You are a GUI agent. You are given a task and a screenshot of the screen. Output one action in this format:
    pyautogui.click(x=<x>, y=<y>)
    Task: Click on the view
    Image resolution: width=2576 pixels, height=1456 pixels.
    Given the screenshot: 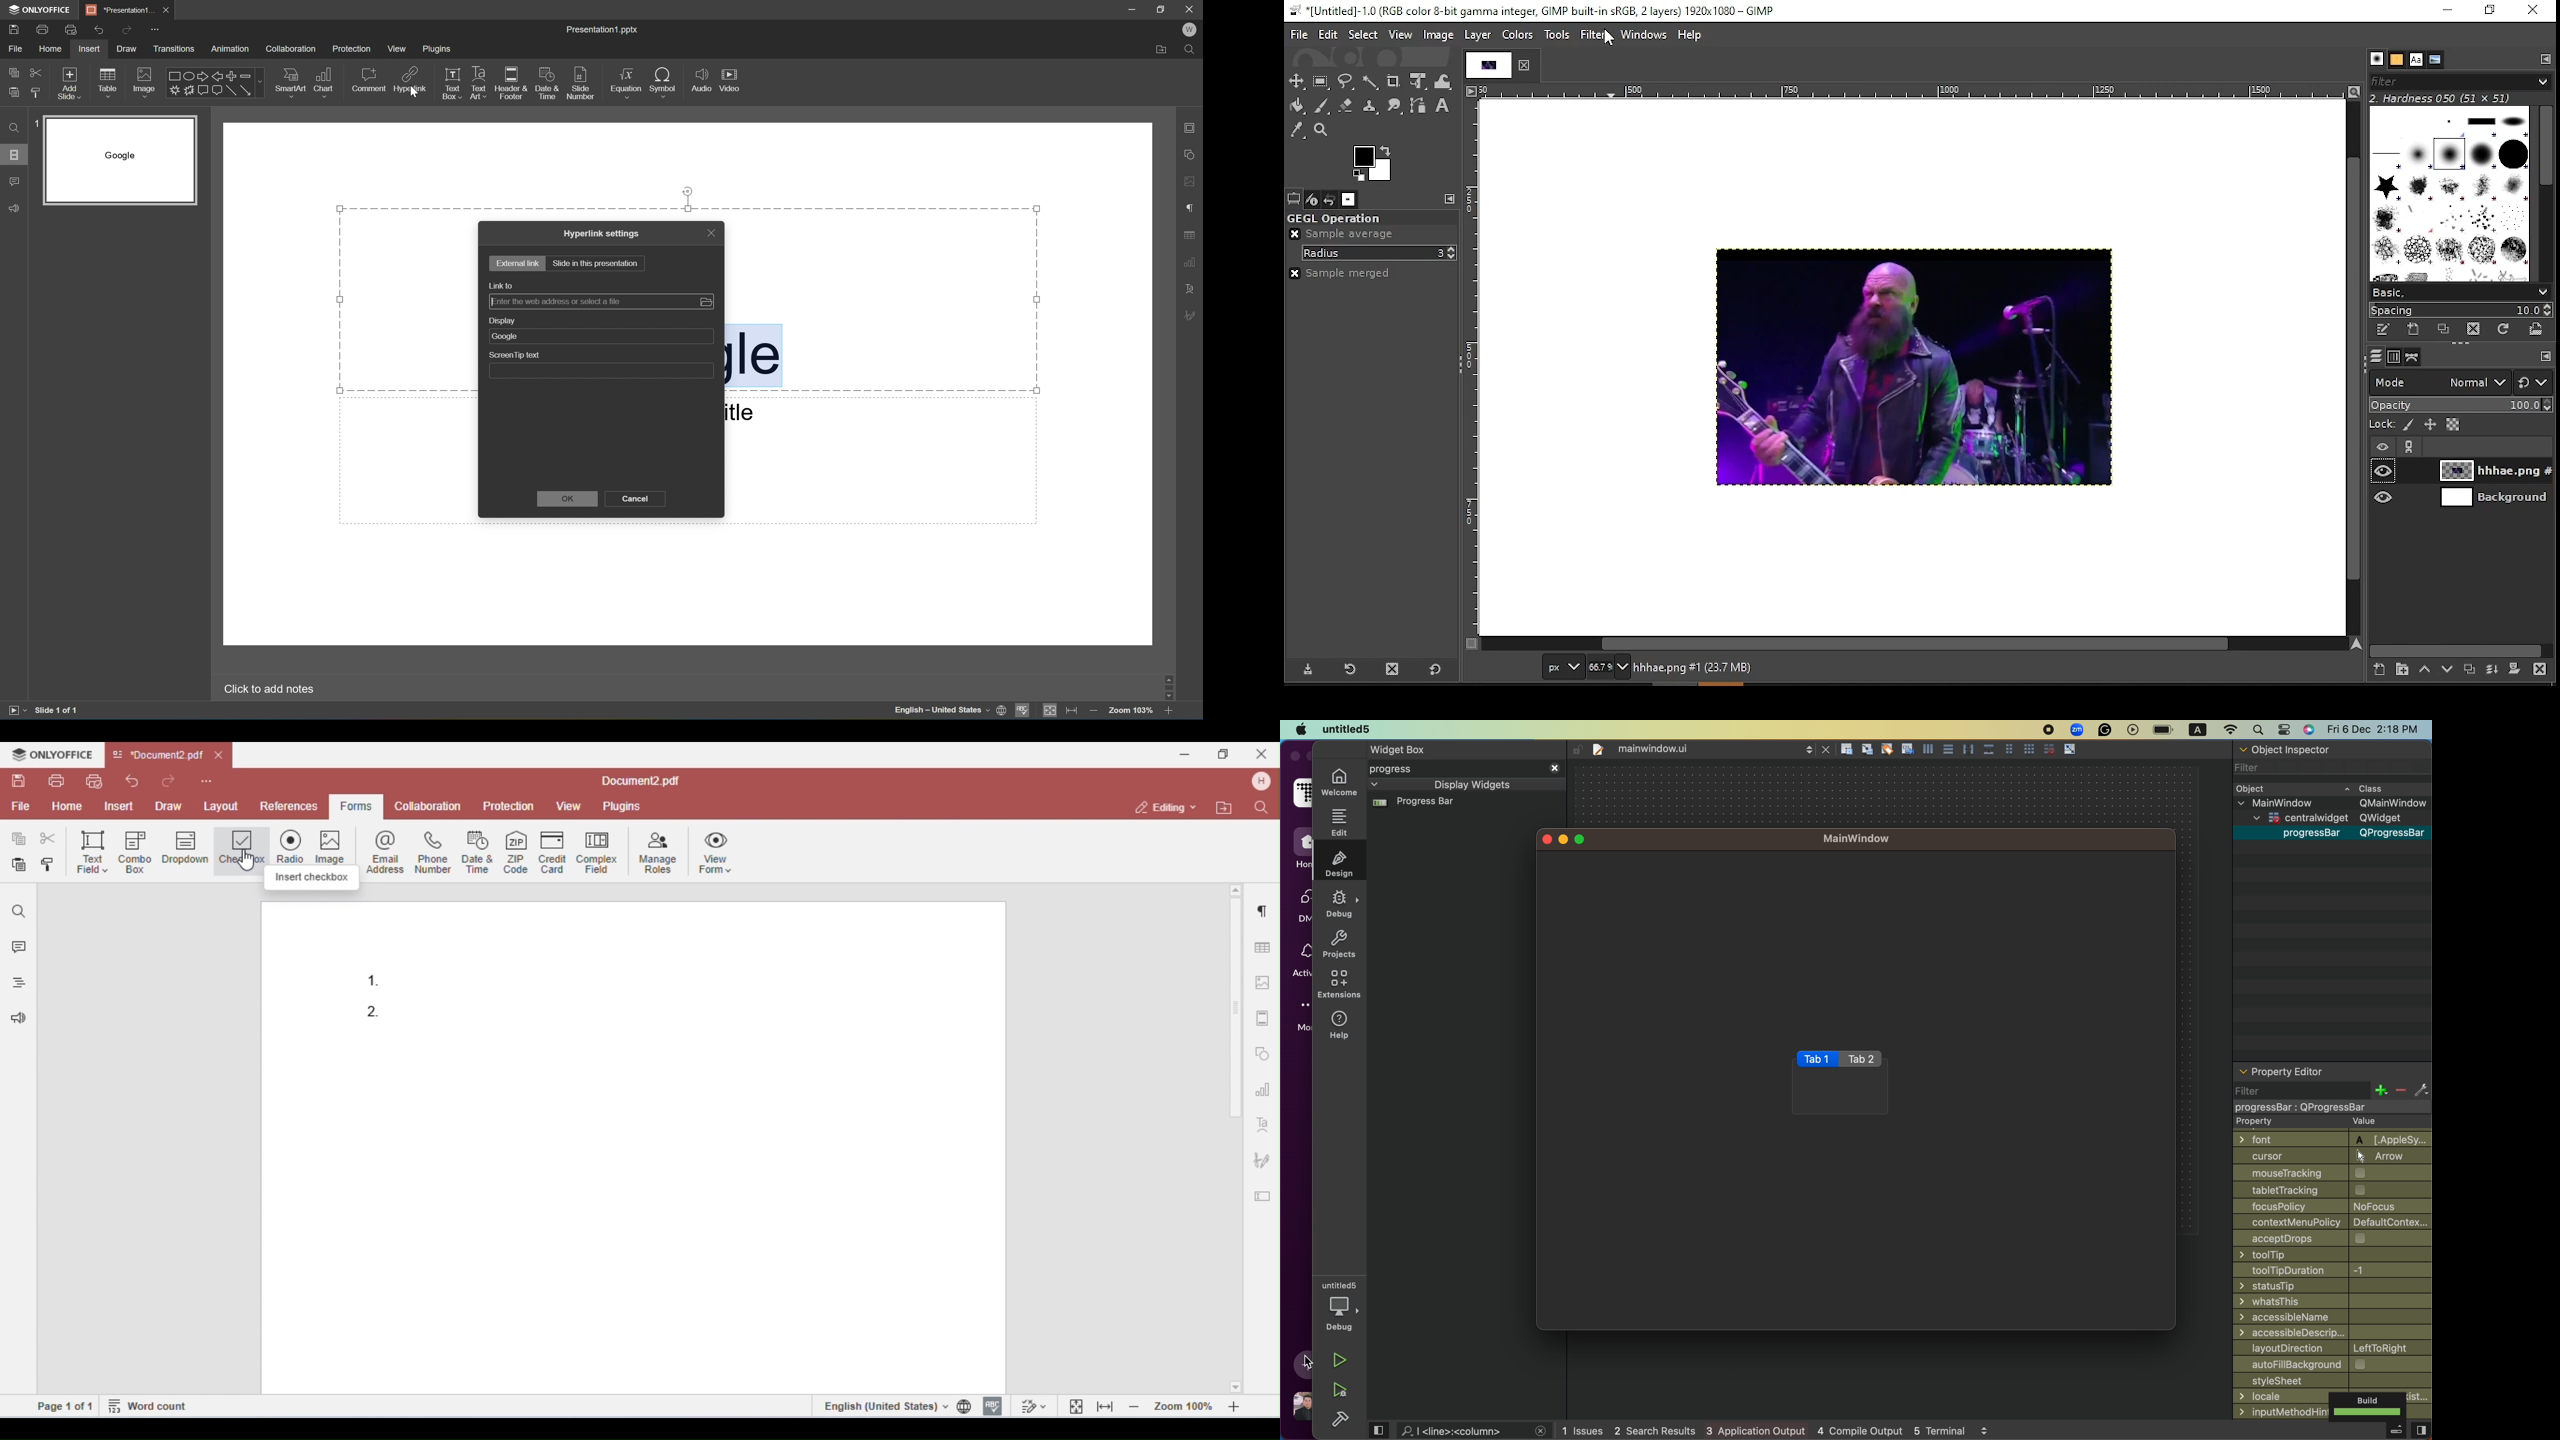 What is the action you would take?
    pyautogui.click(x=1380, y=1431)
    